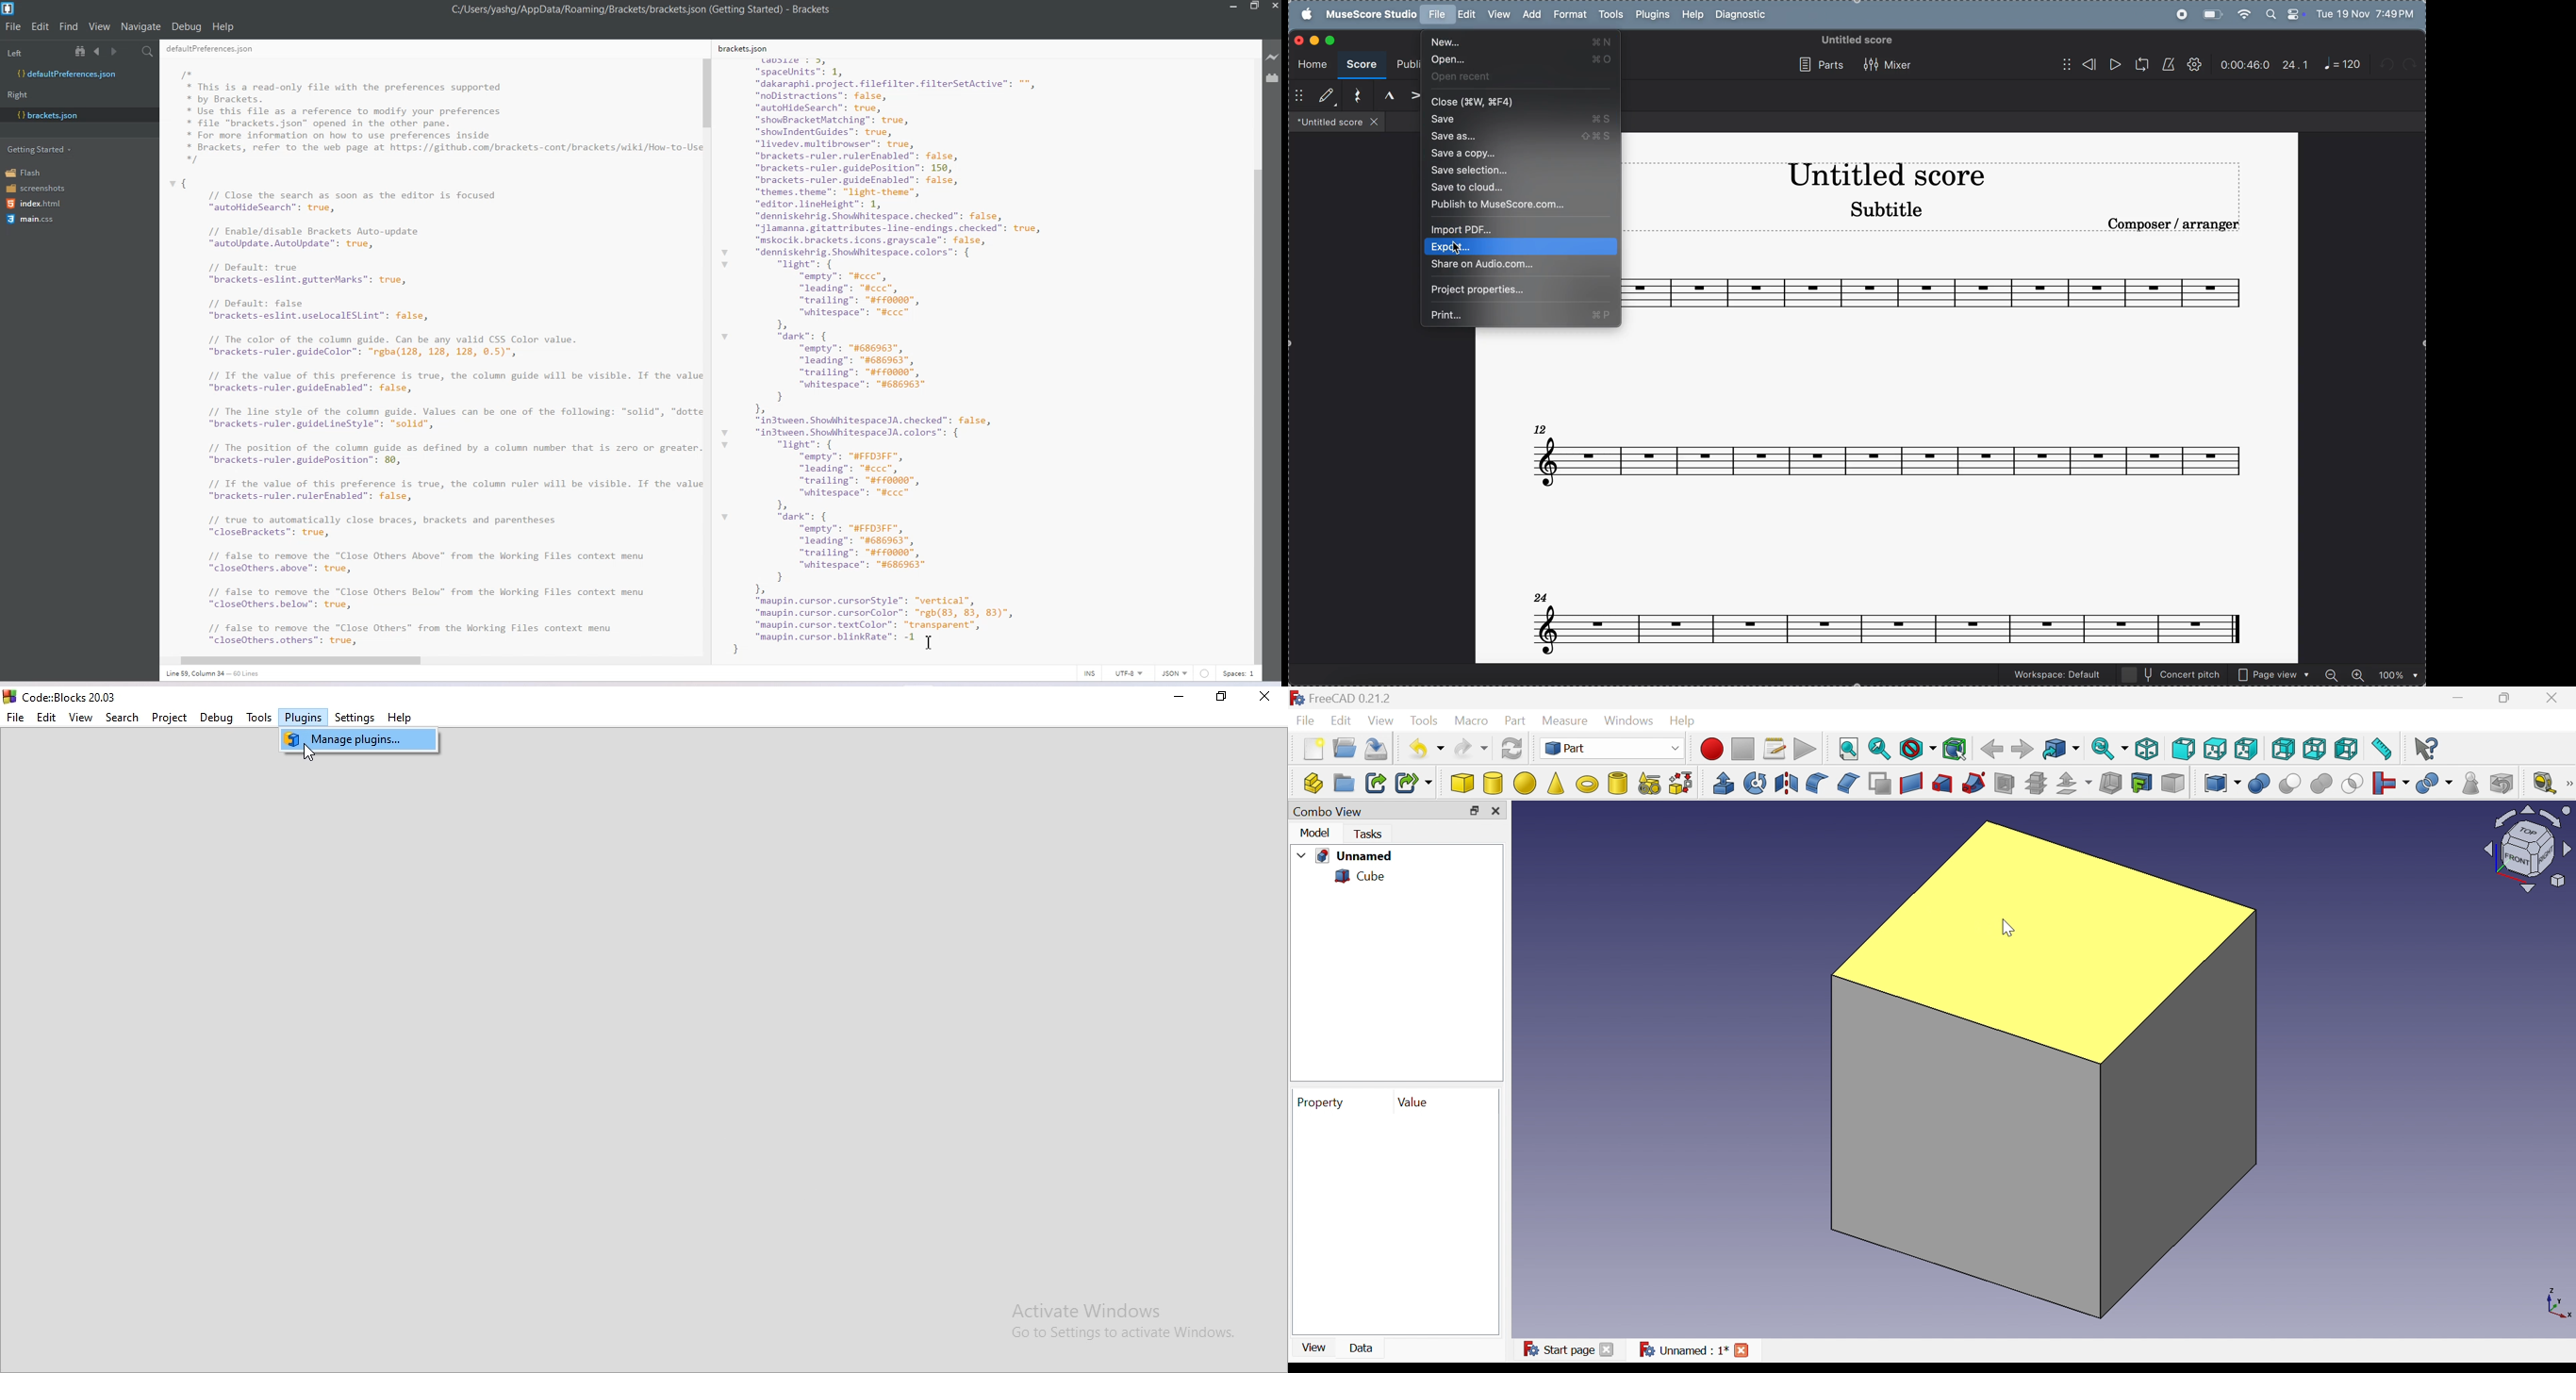  Describe the element at coordinates (1315, 1347) in the screenshot. I see `View` at that location.